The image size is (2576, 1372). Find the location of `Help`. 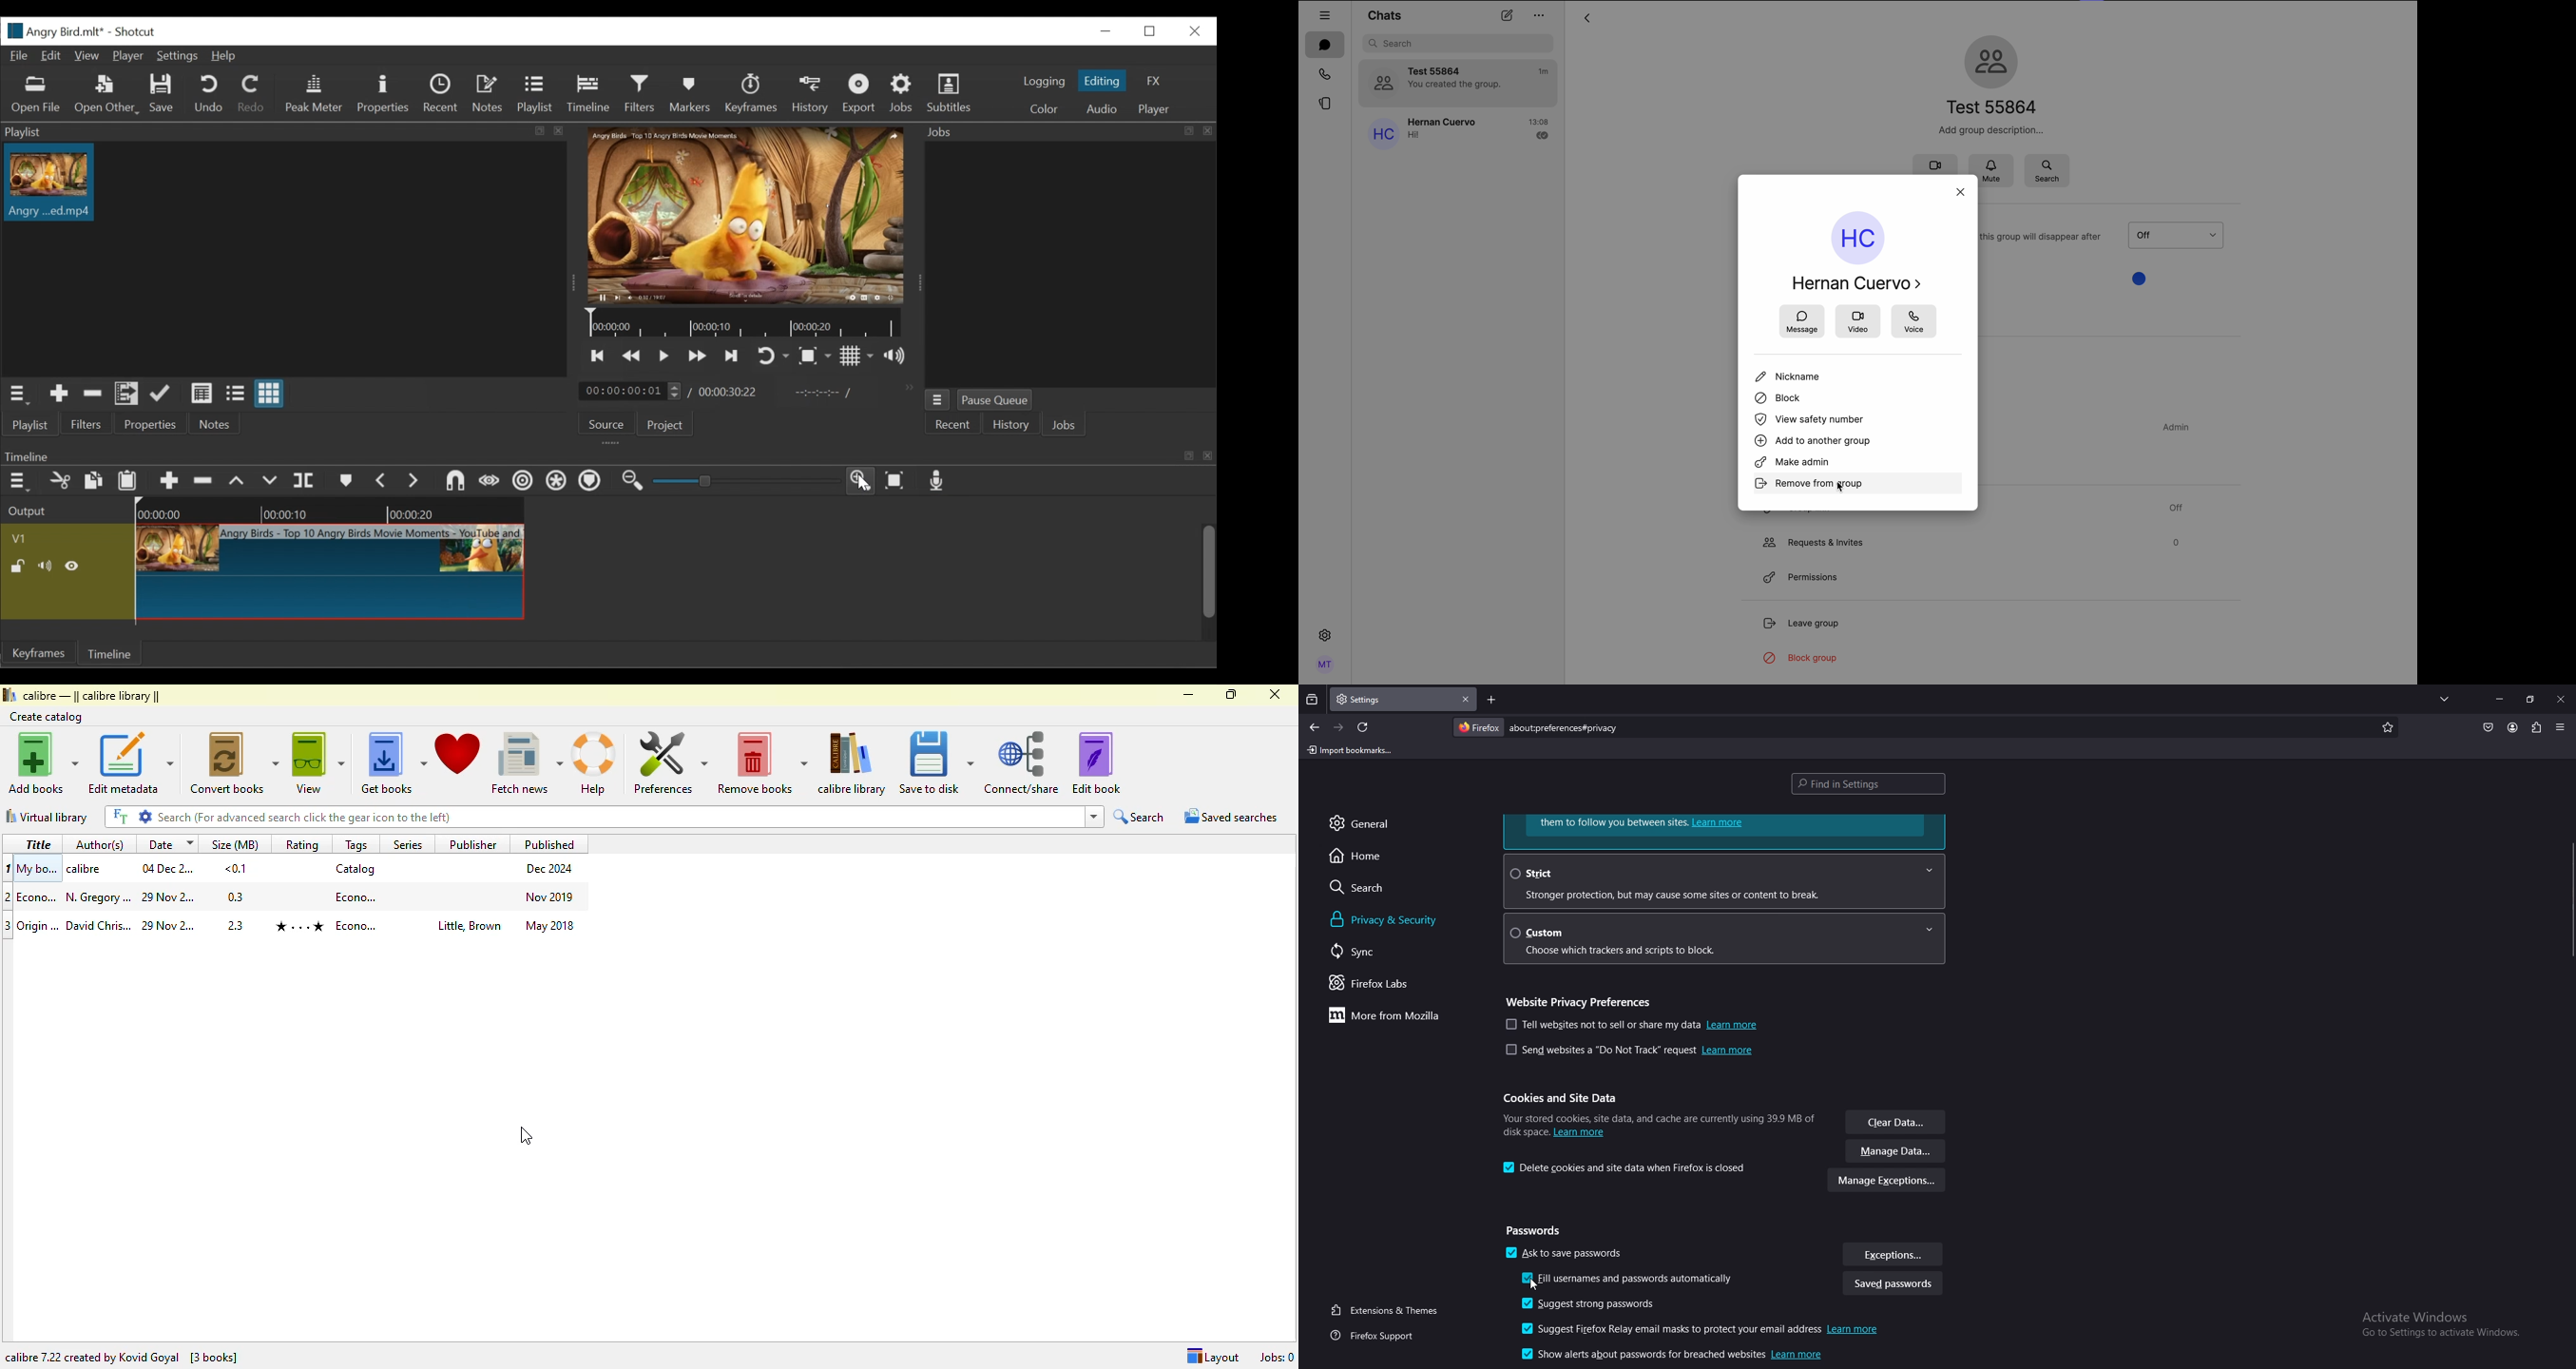

Help is located at coordinates (224, 56).